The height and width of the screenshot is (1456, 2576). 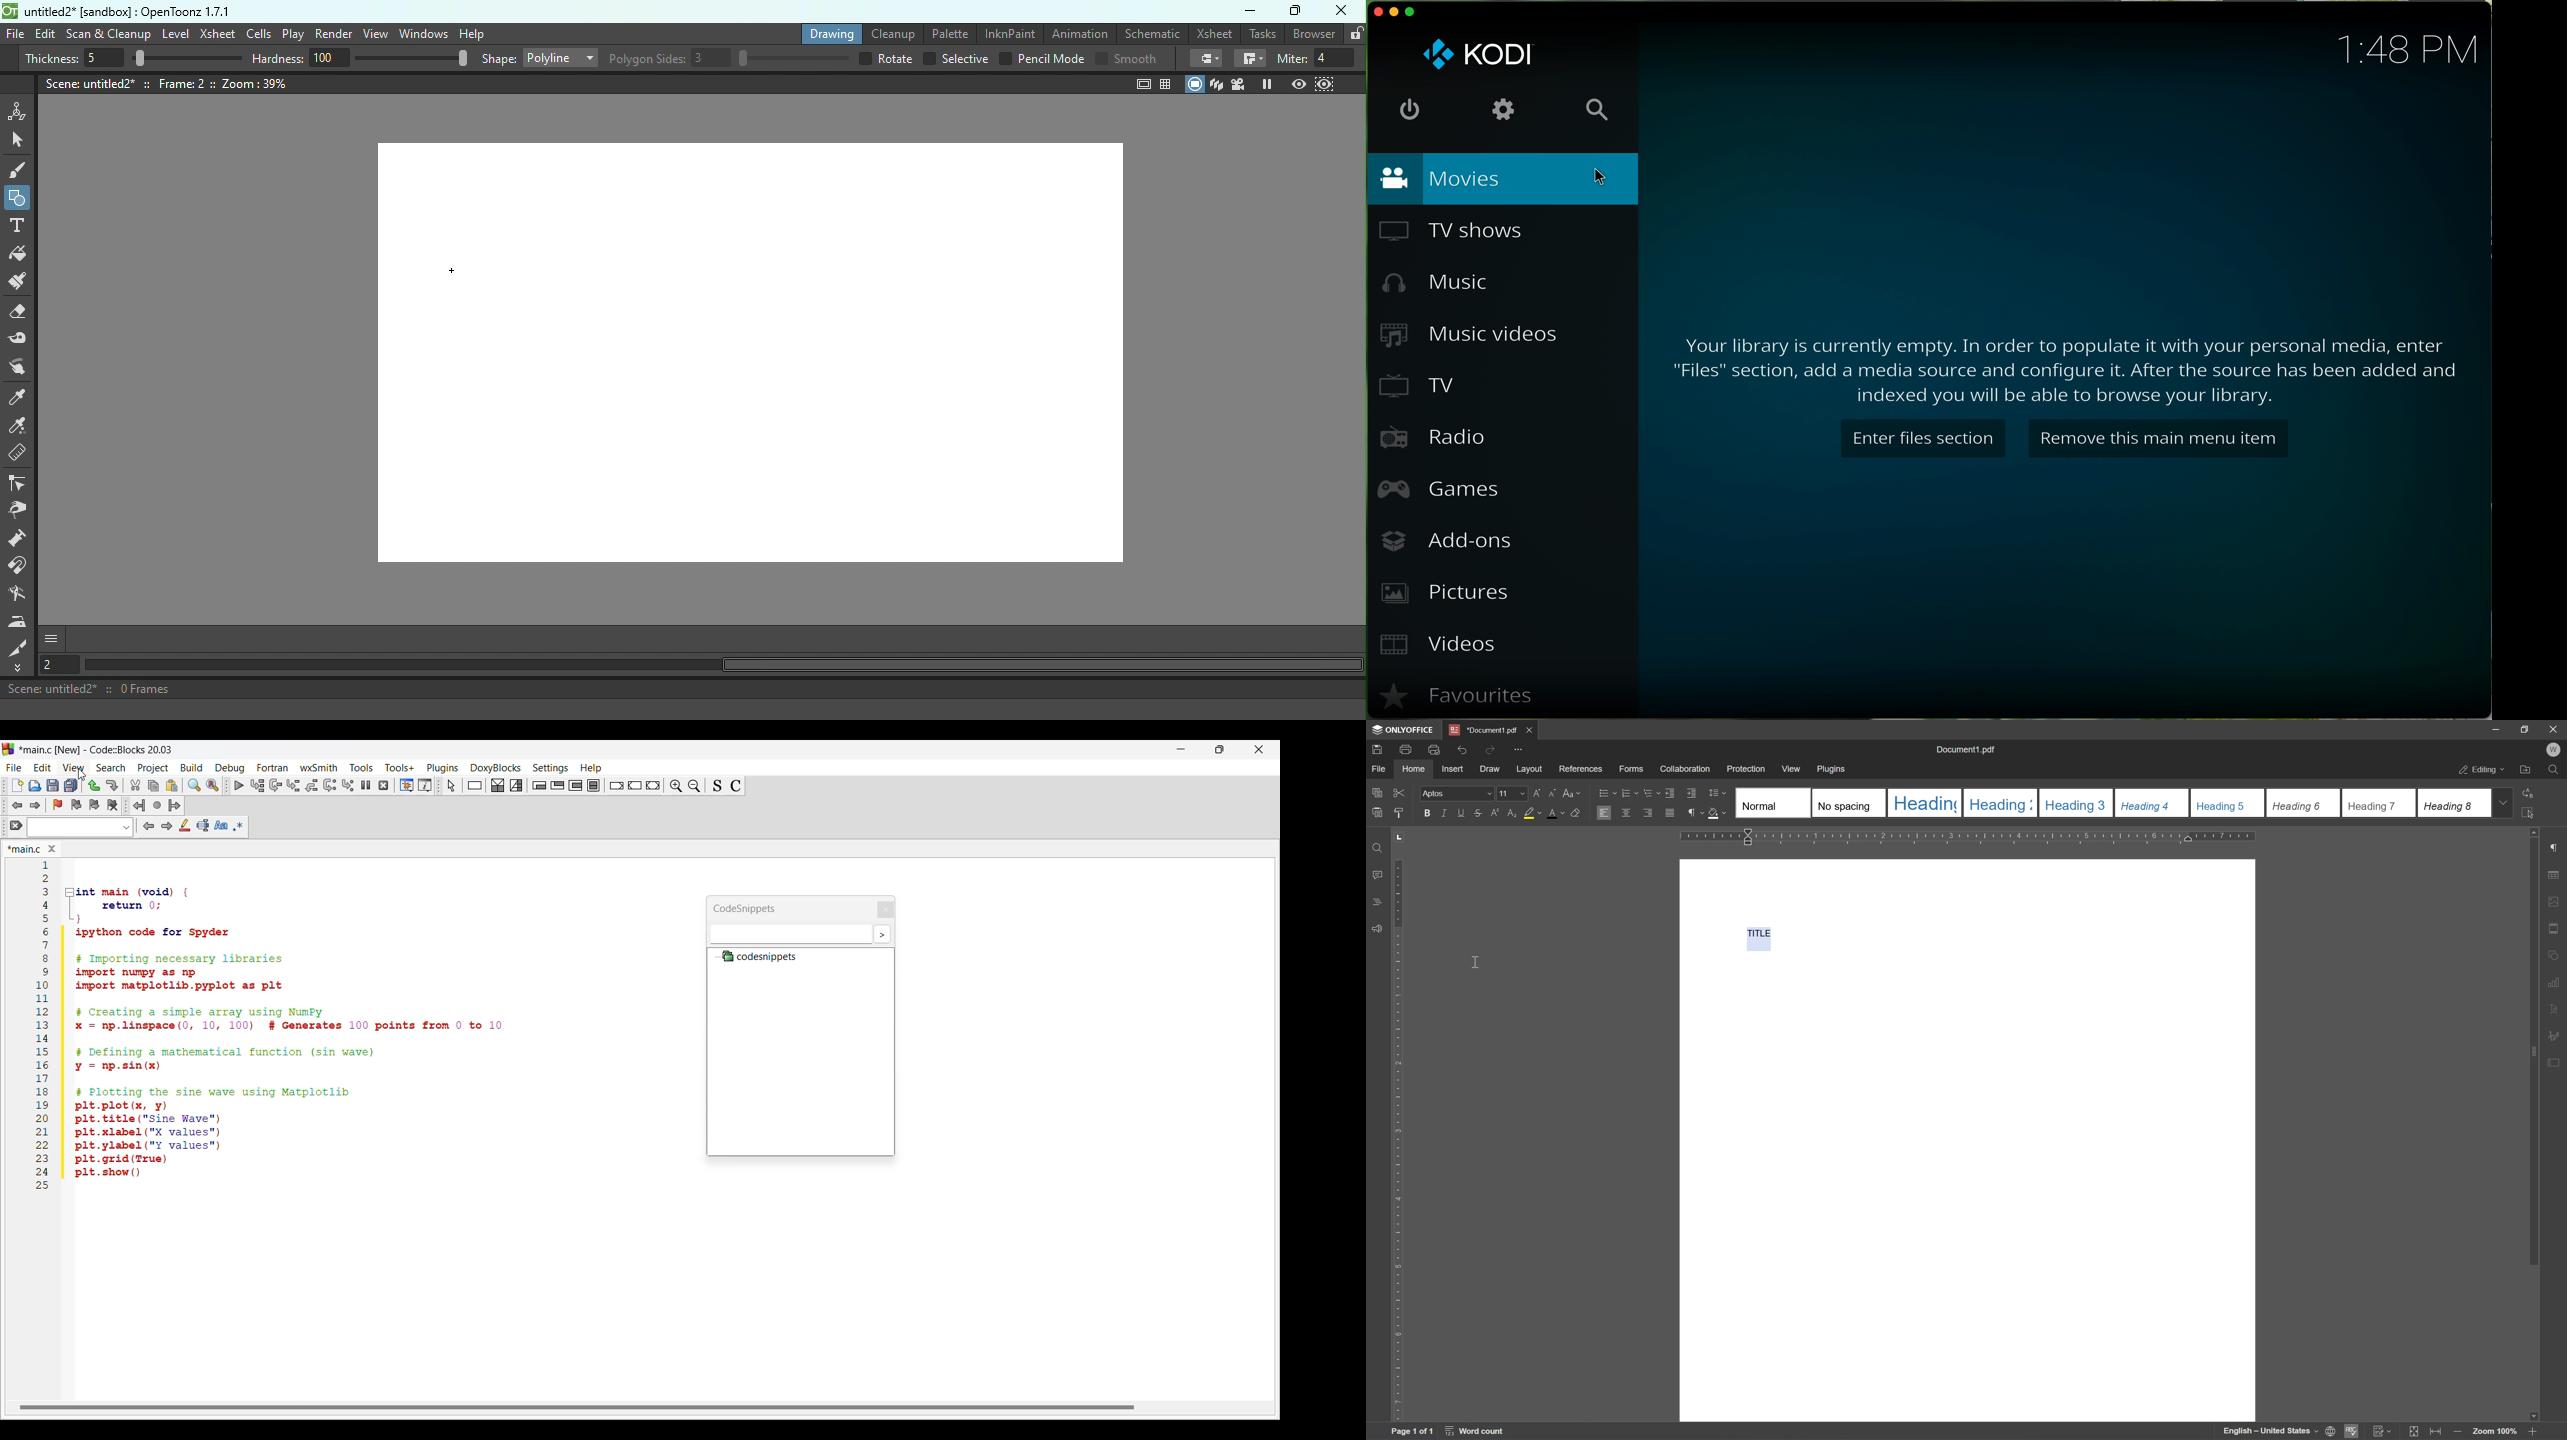 What do you see at coordinates (167, 84) in the screenshot?
I see `Canvas details` at bounding box center [167, 84].